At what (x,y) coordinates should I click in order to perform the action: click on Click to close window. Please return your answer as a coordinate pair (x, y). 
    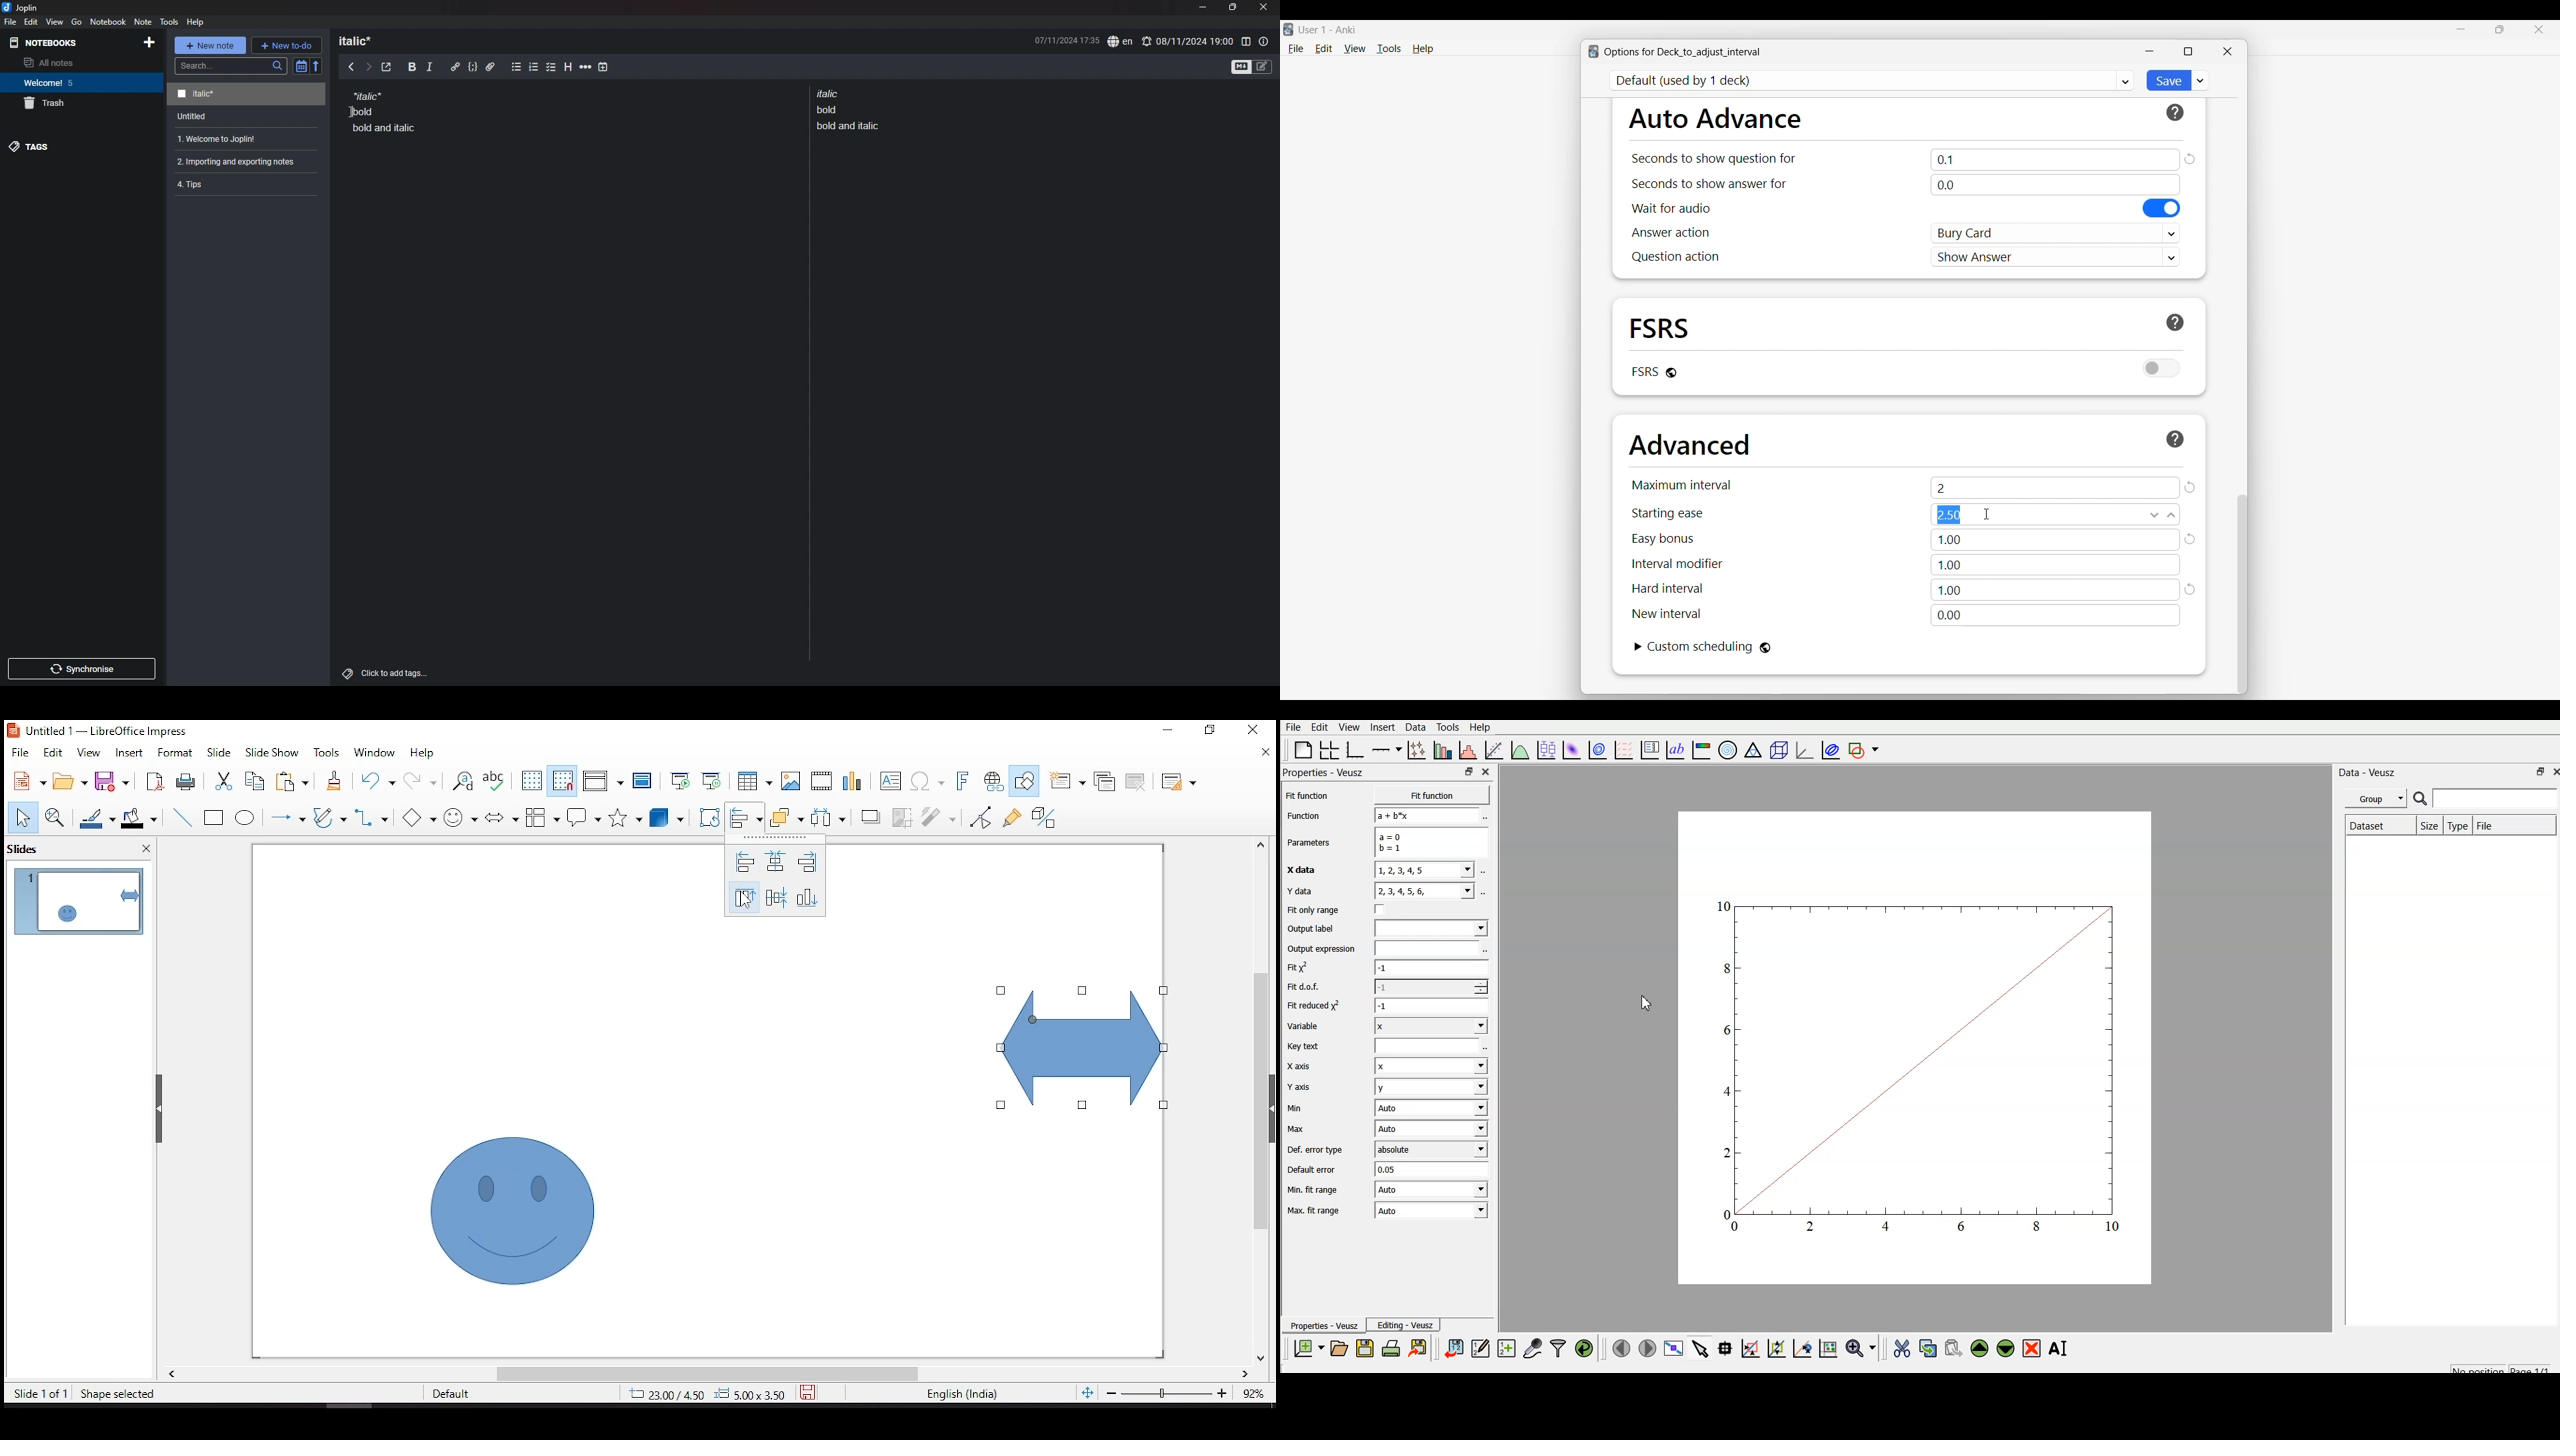
    Looking at the image, I should click on (2227, 51).